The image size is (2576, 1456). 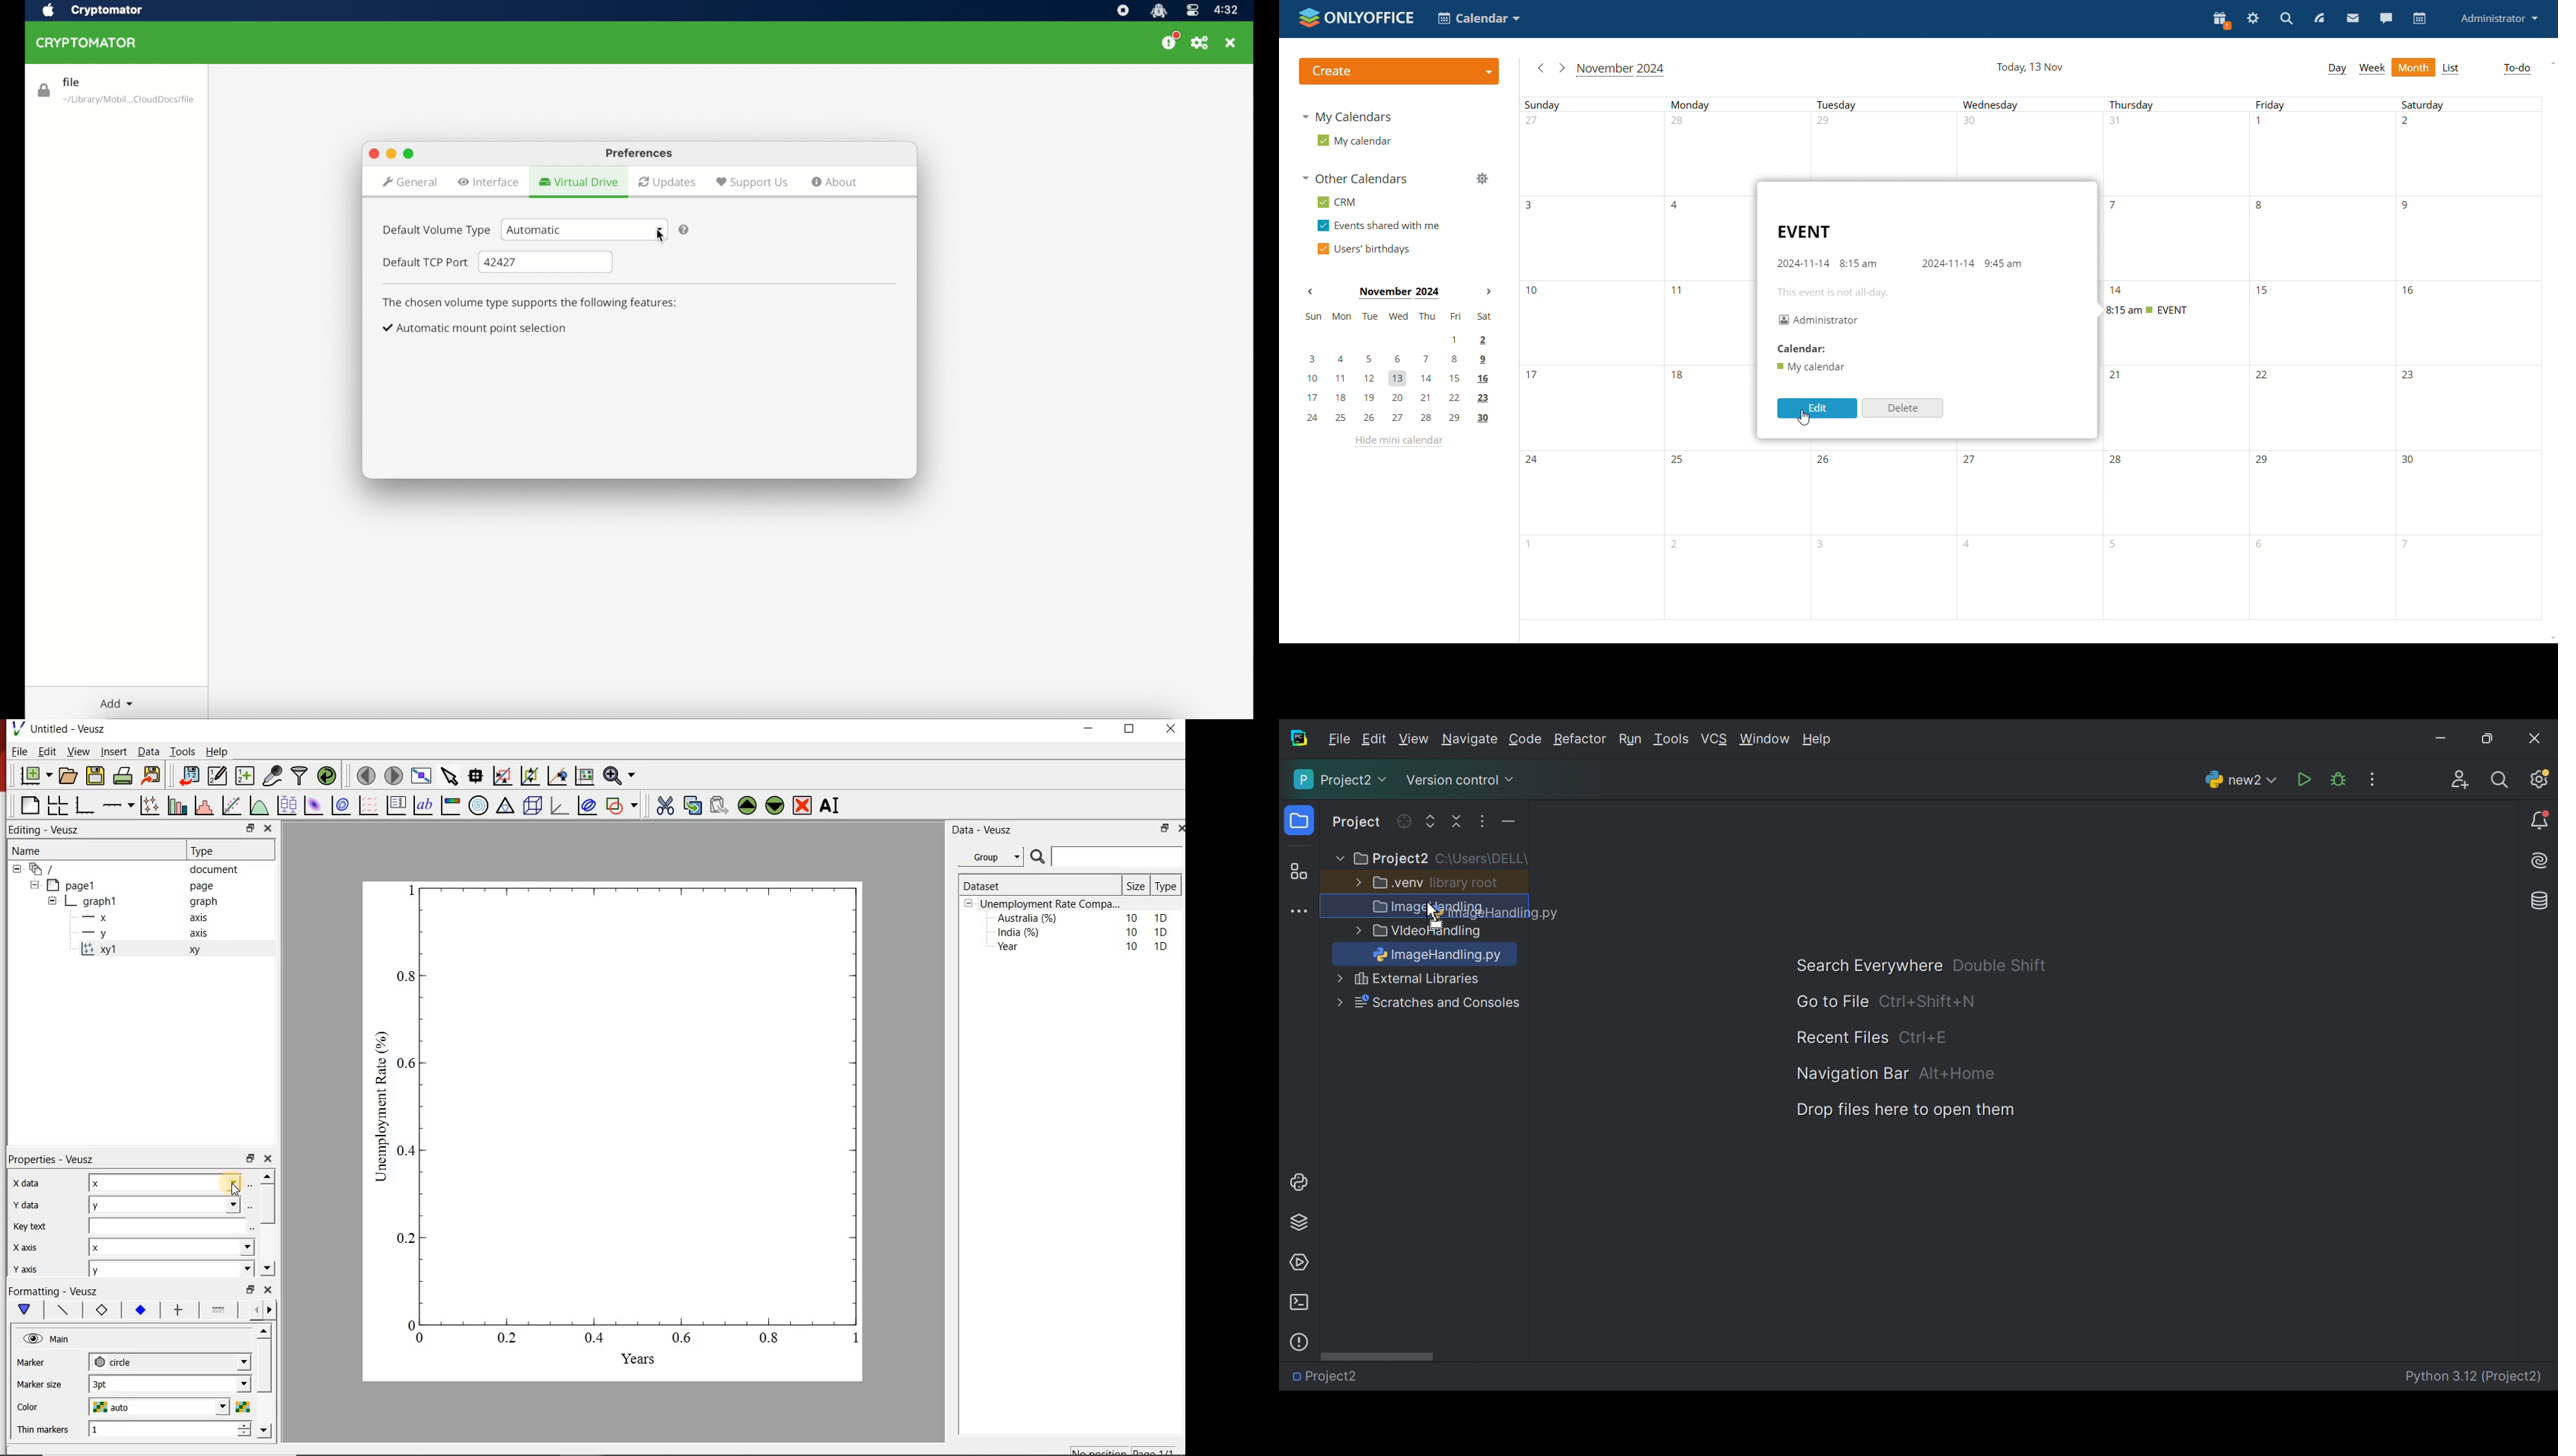 What do you see at coordinates (1859, 263) in the screenshot?
I see `start time` at bounding box center [1859, 263].